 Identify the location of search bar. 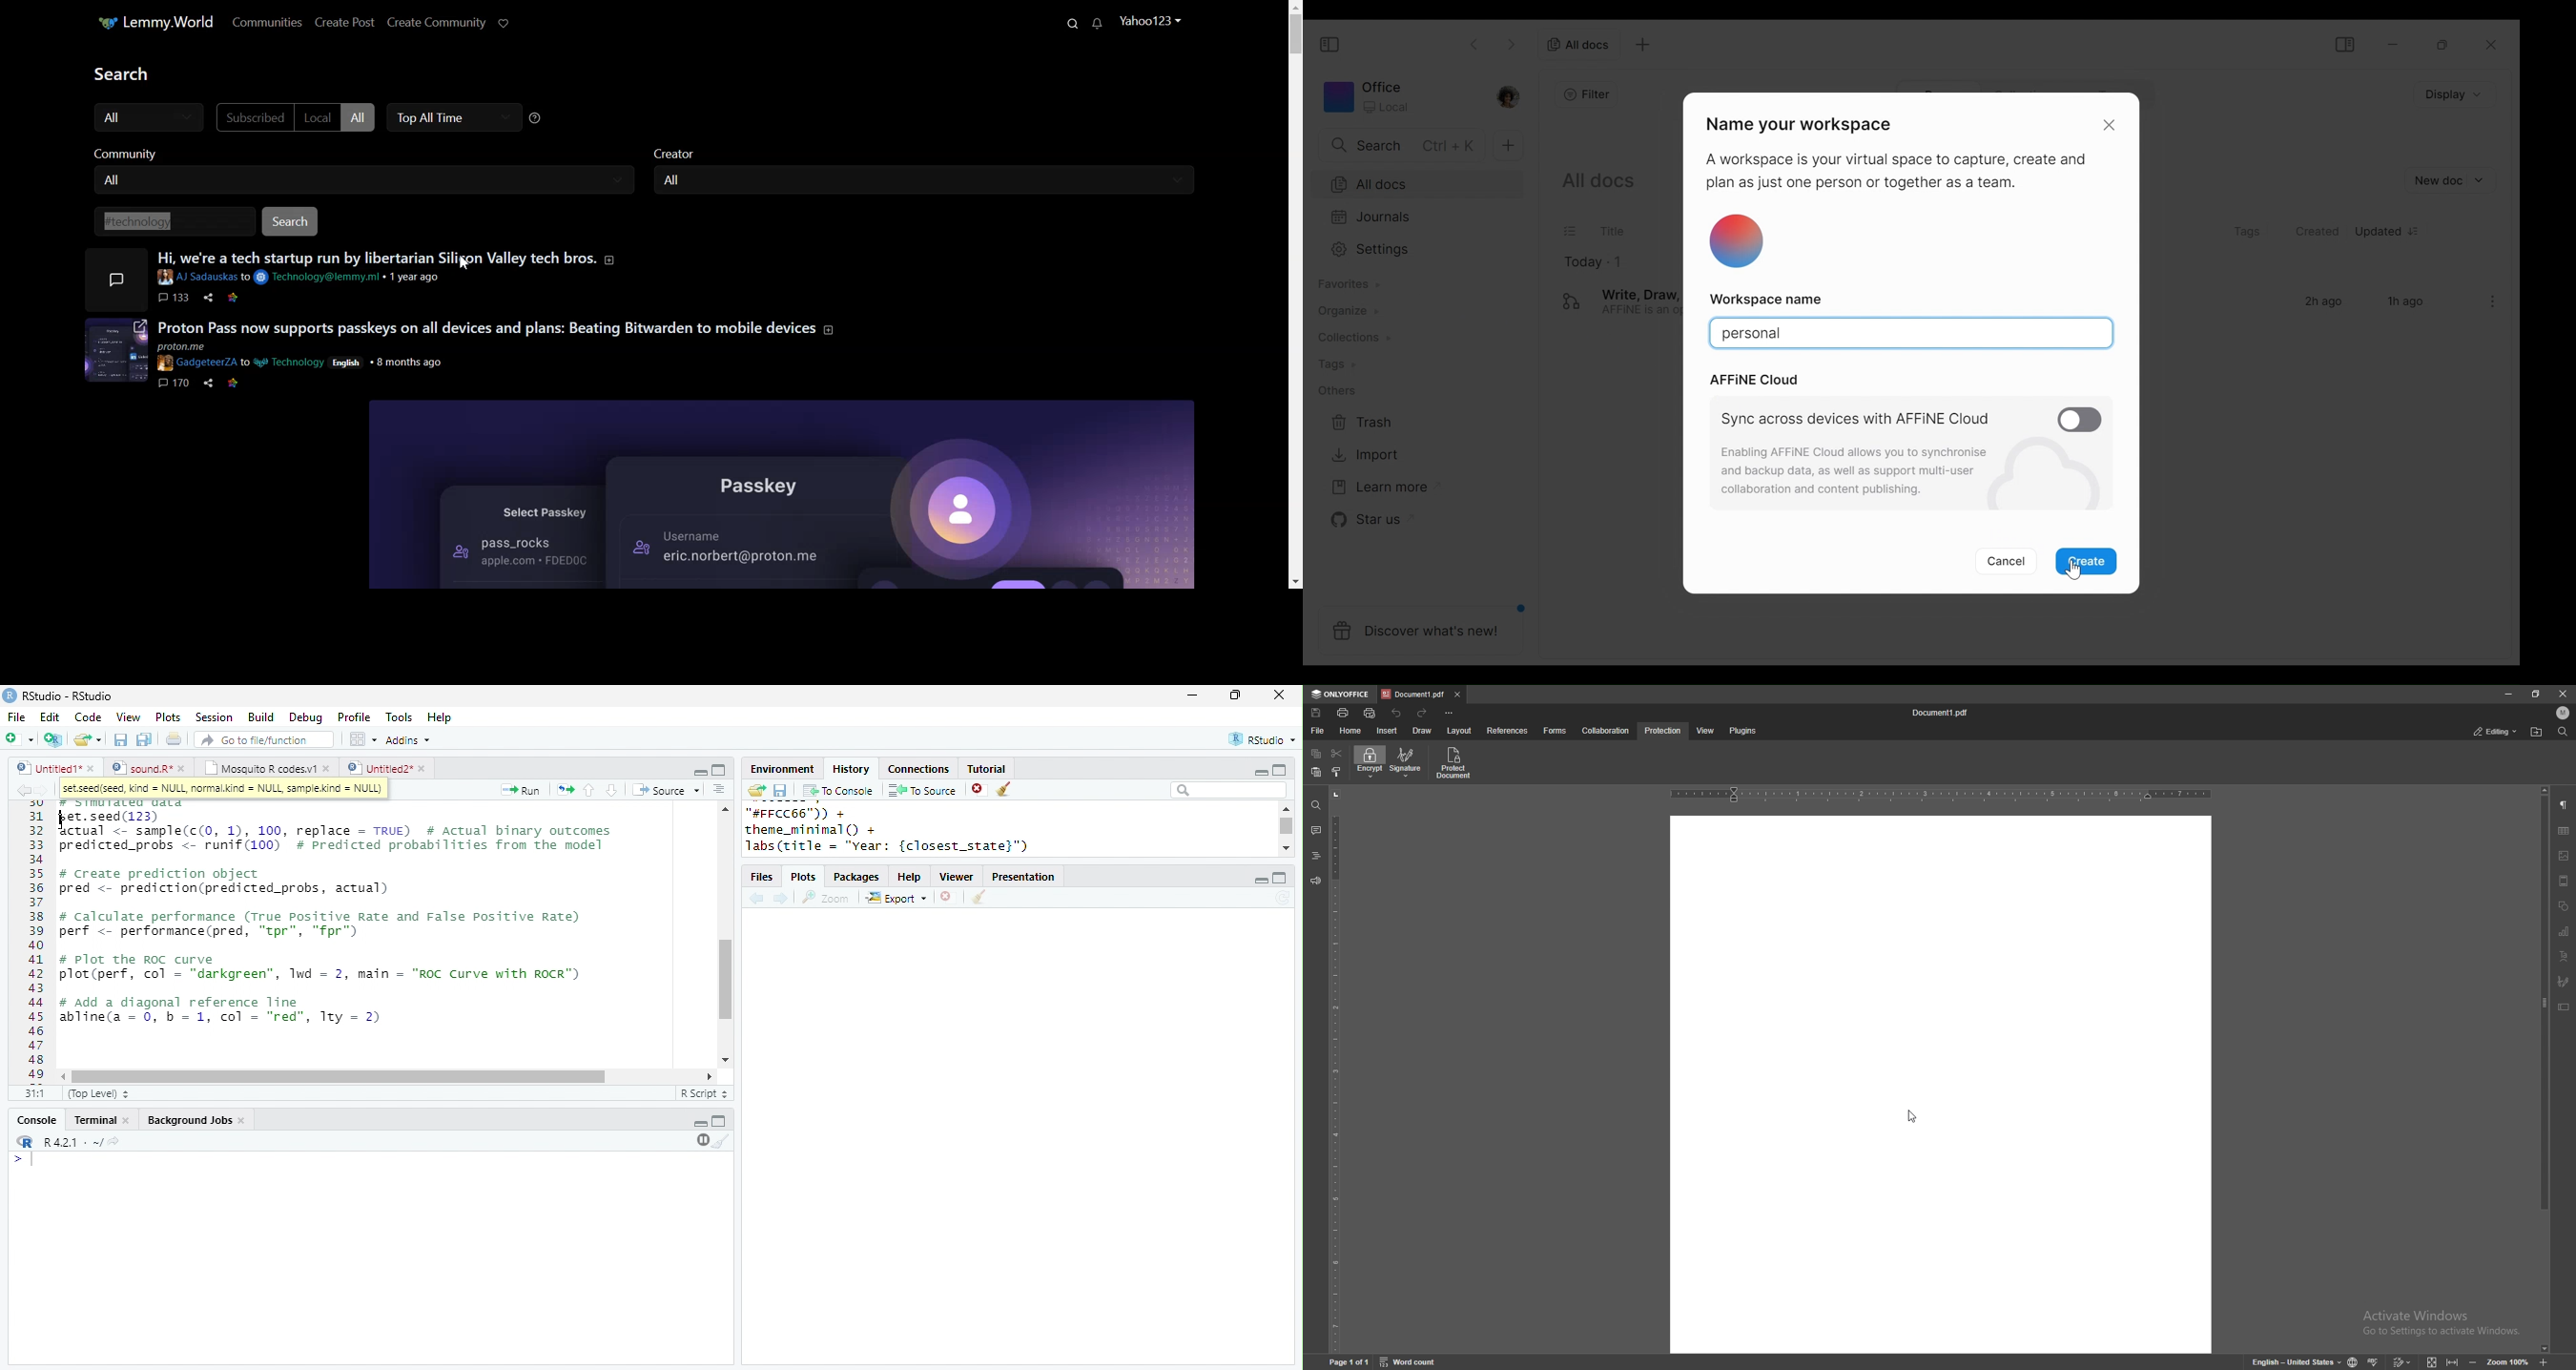
(1228, 789).